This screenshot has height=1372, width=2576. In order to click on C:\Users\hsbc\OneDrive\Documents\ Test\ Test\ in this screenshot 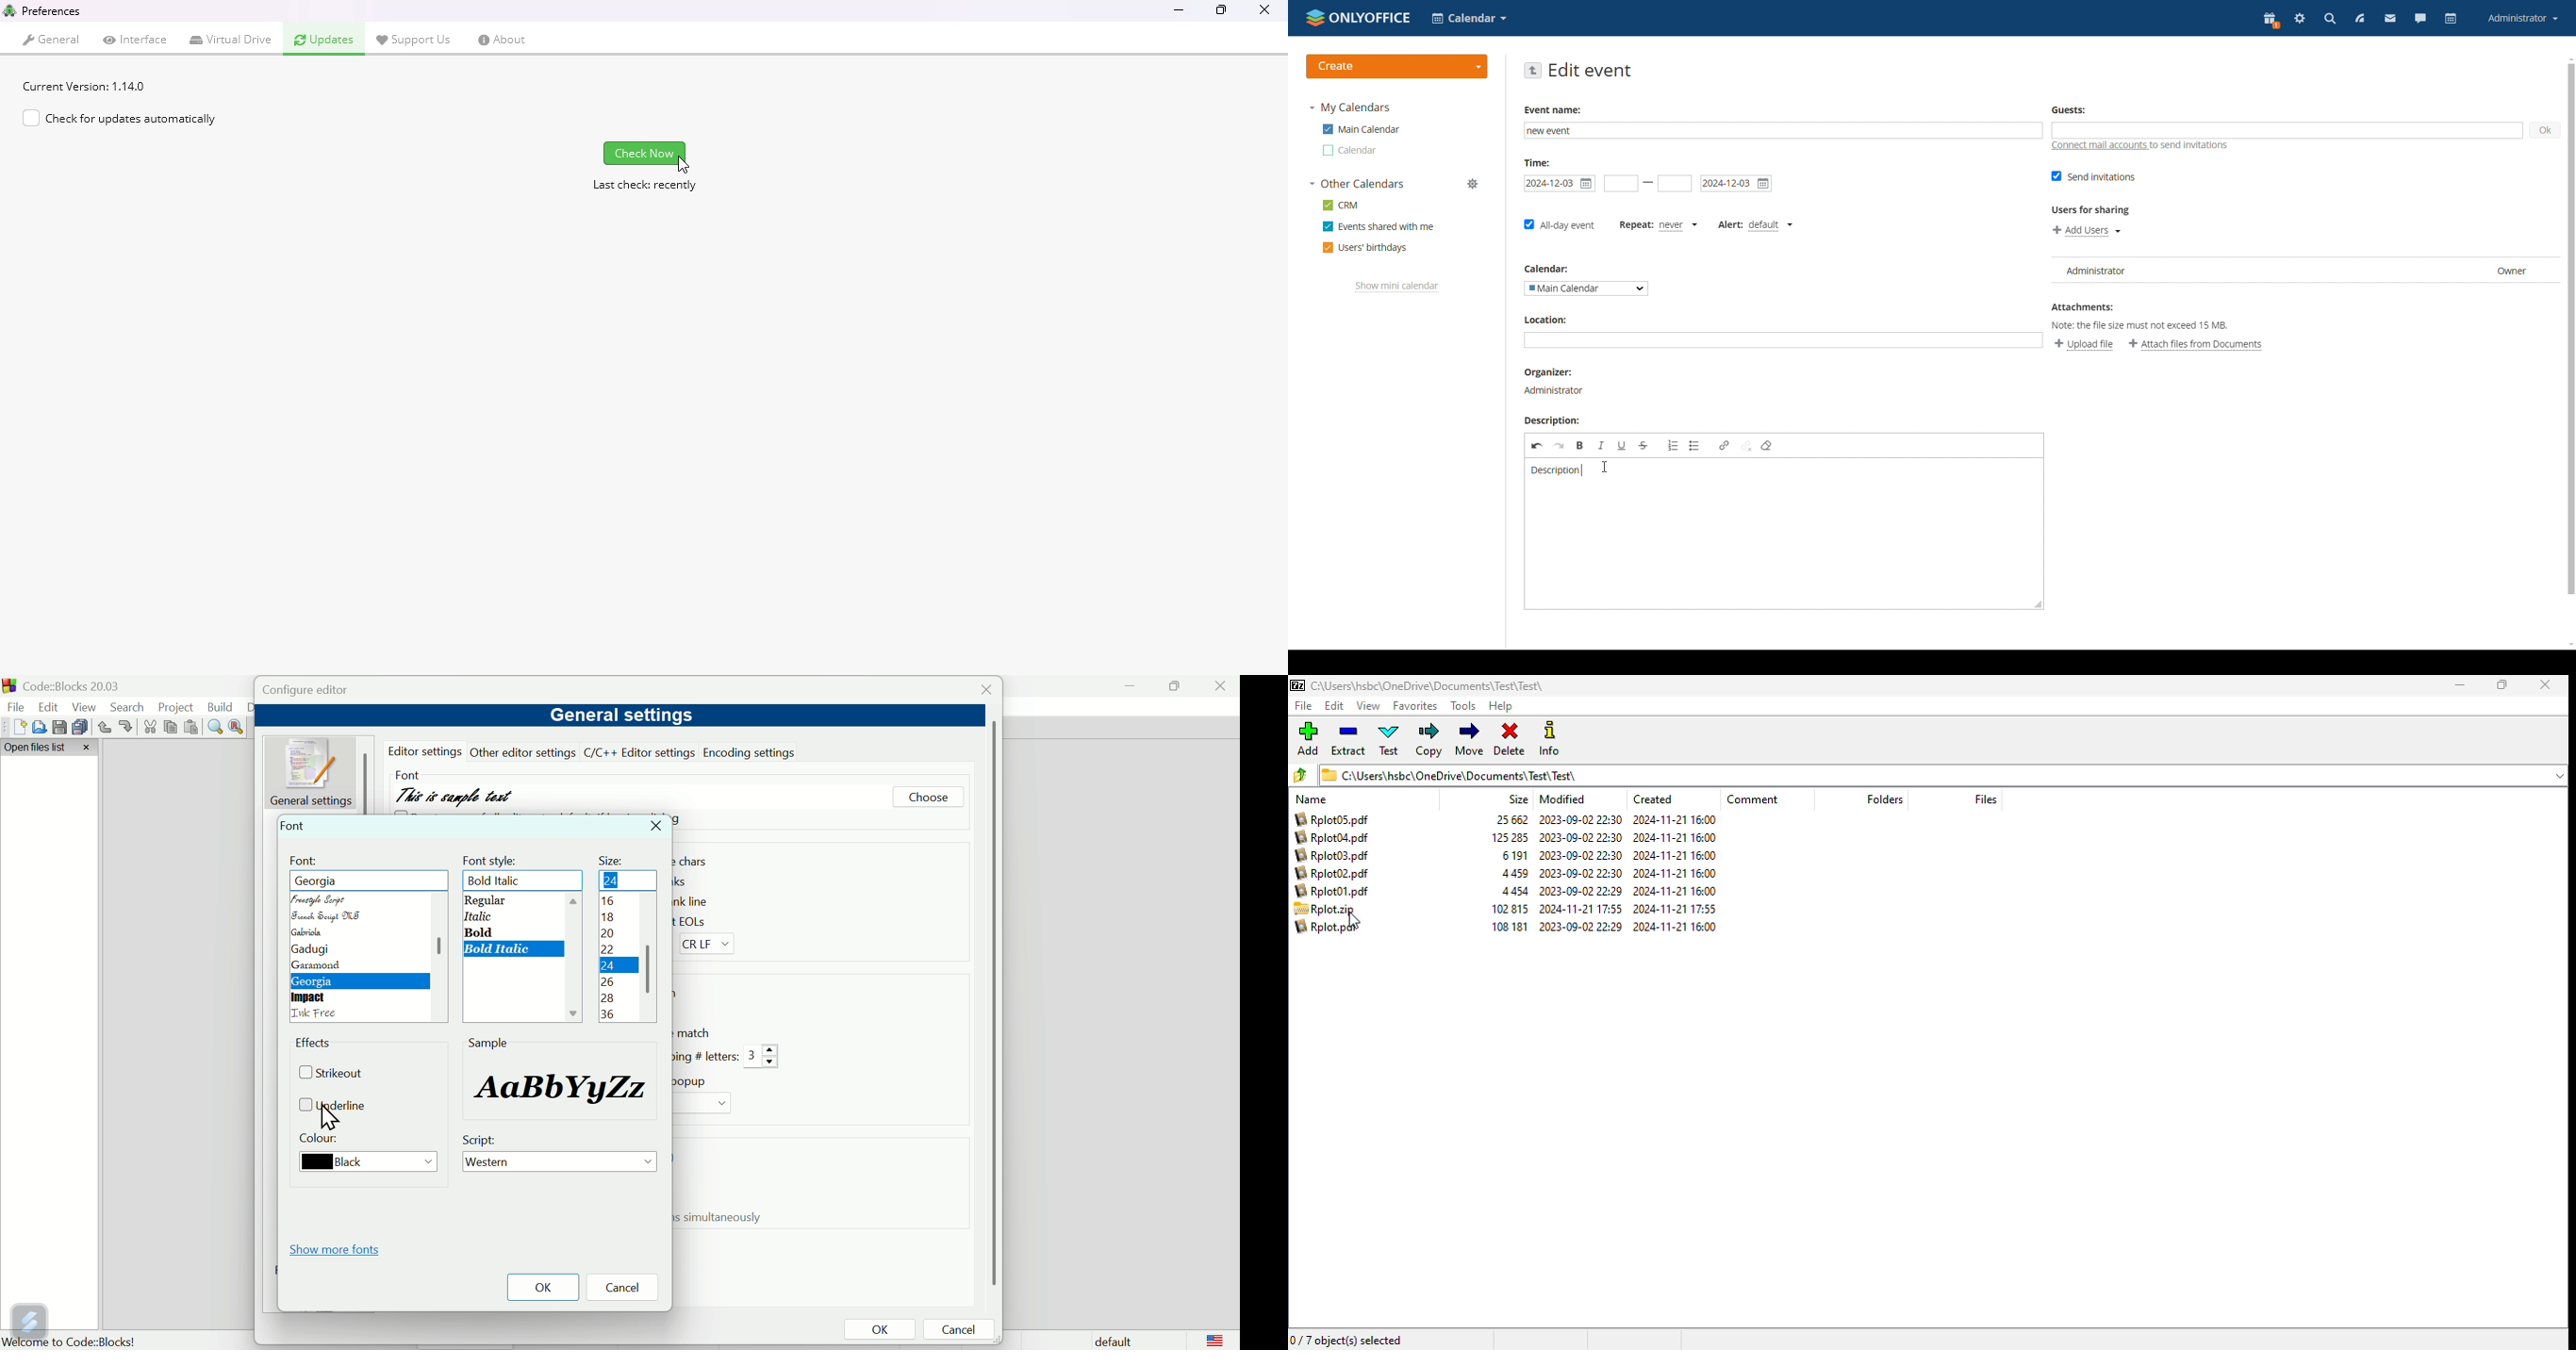, I will do `click(1454, 774)`.